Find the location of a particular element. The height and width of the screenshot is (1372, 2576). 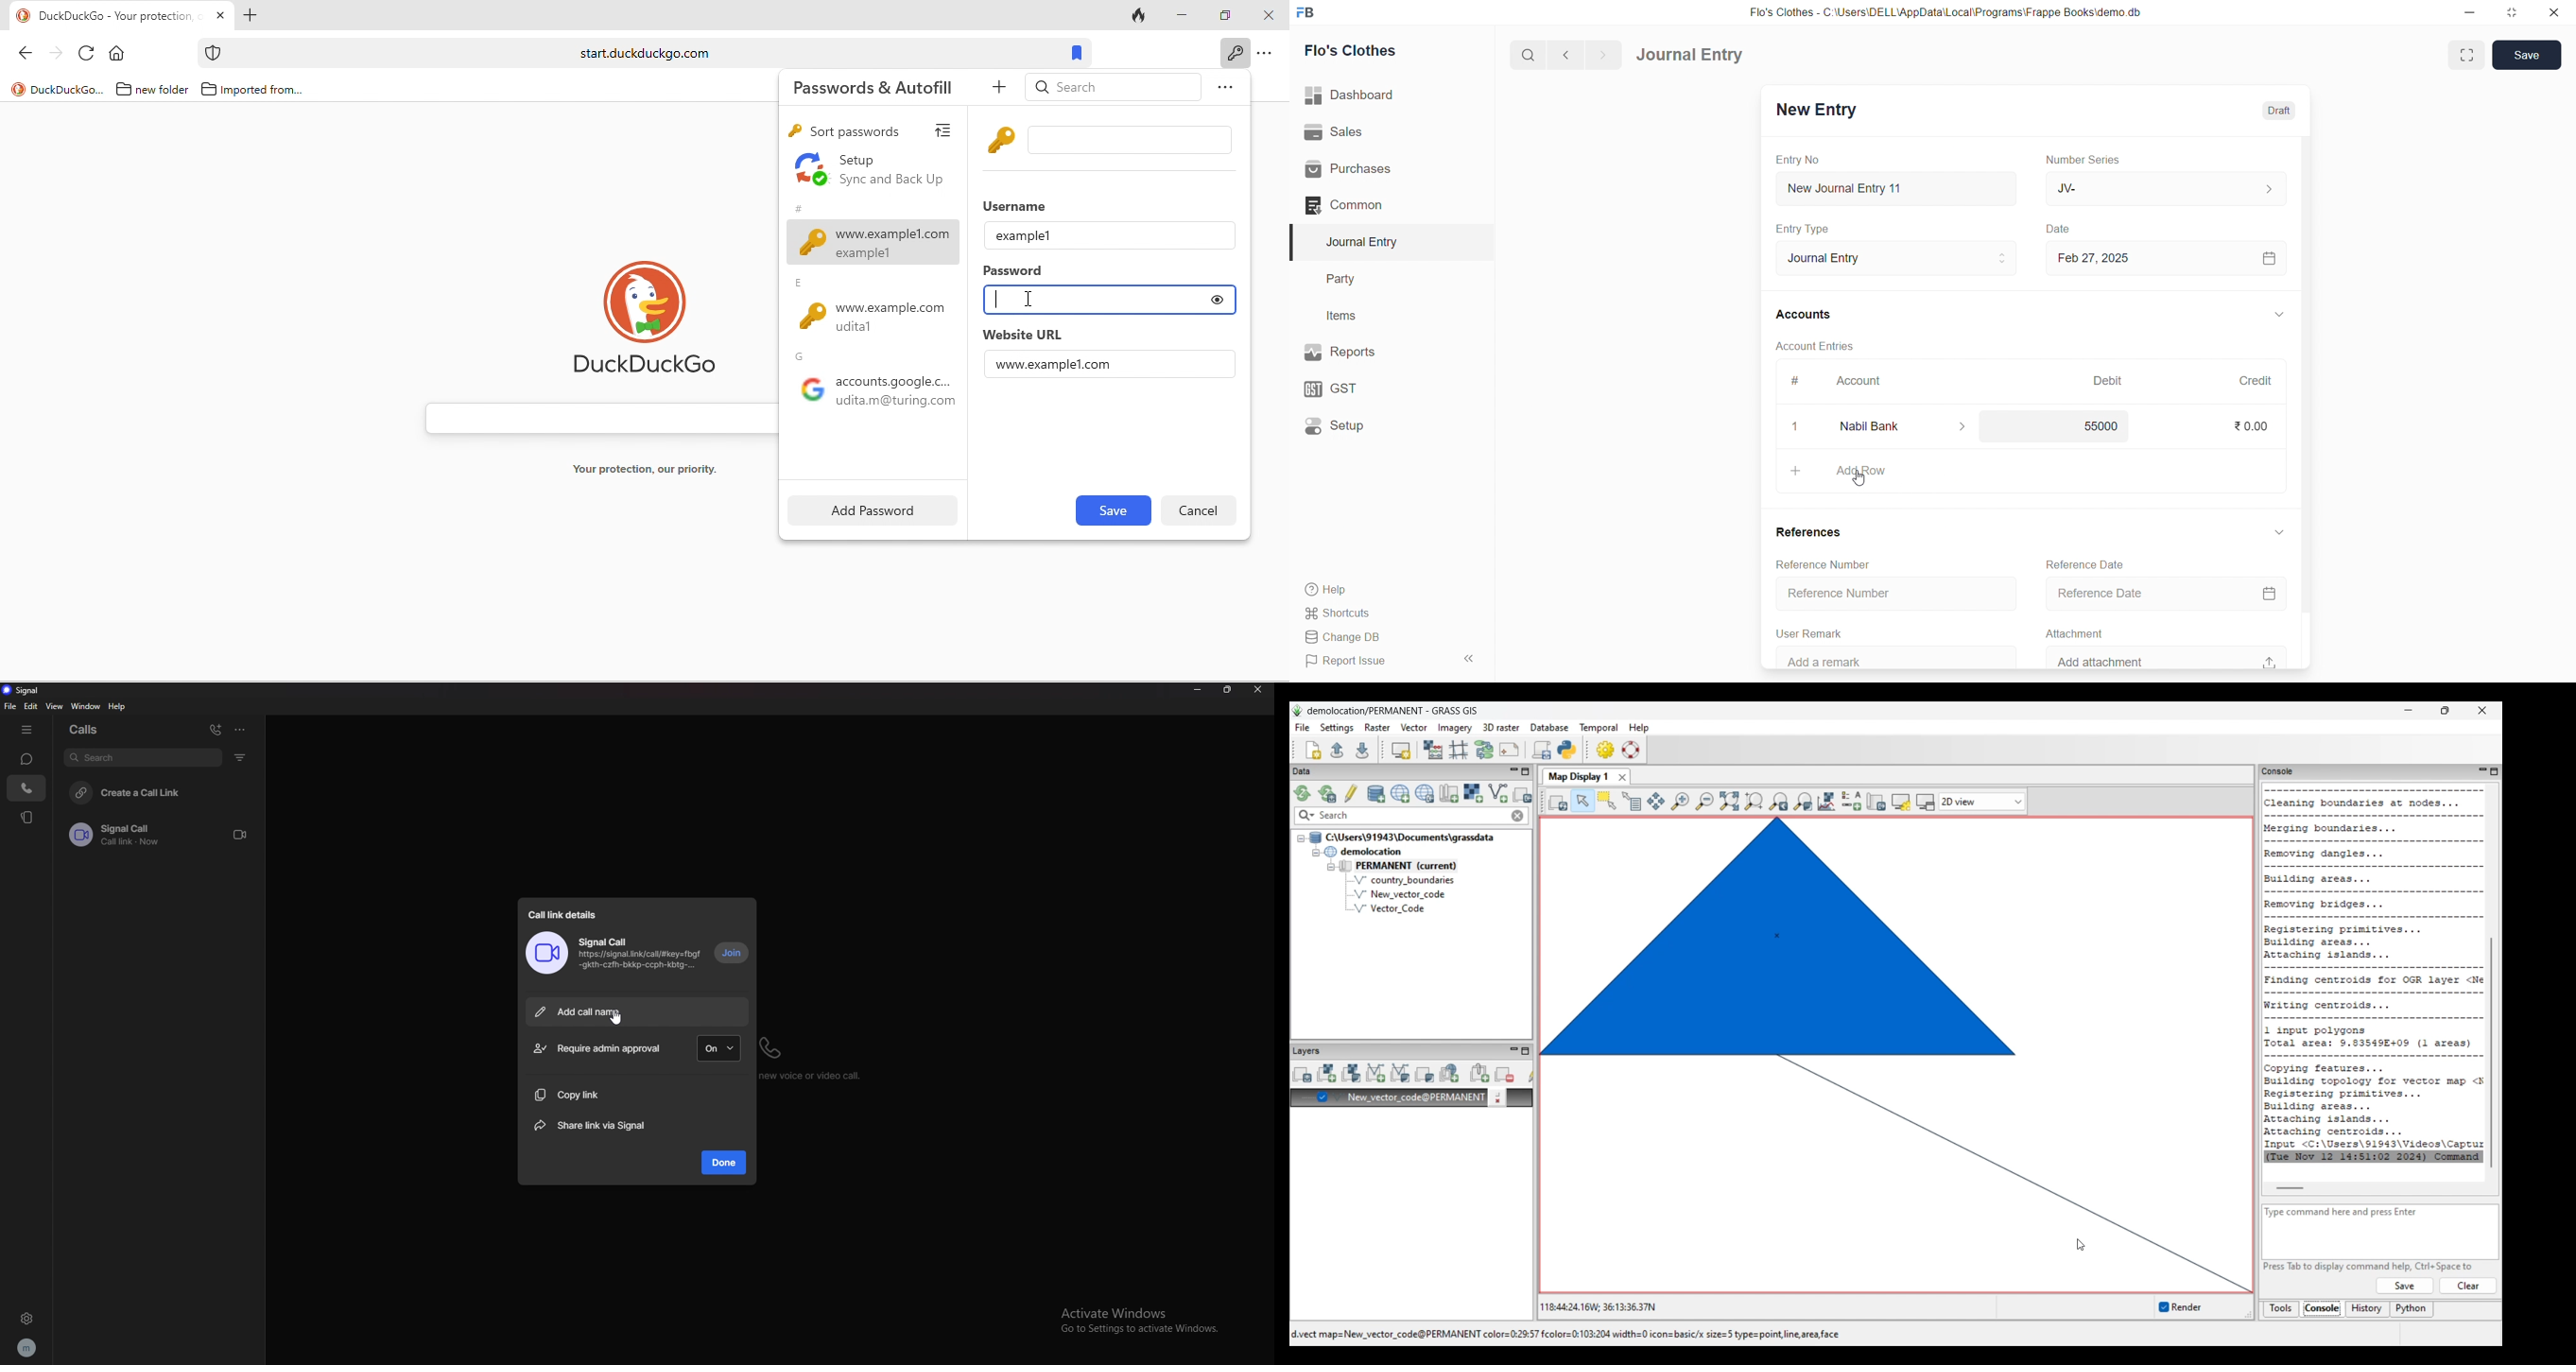

Journal Entry is located at coordinates (1366, 242).